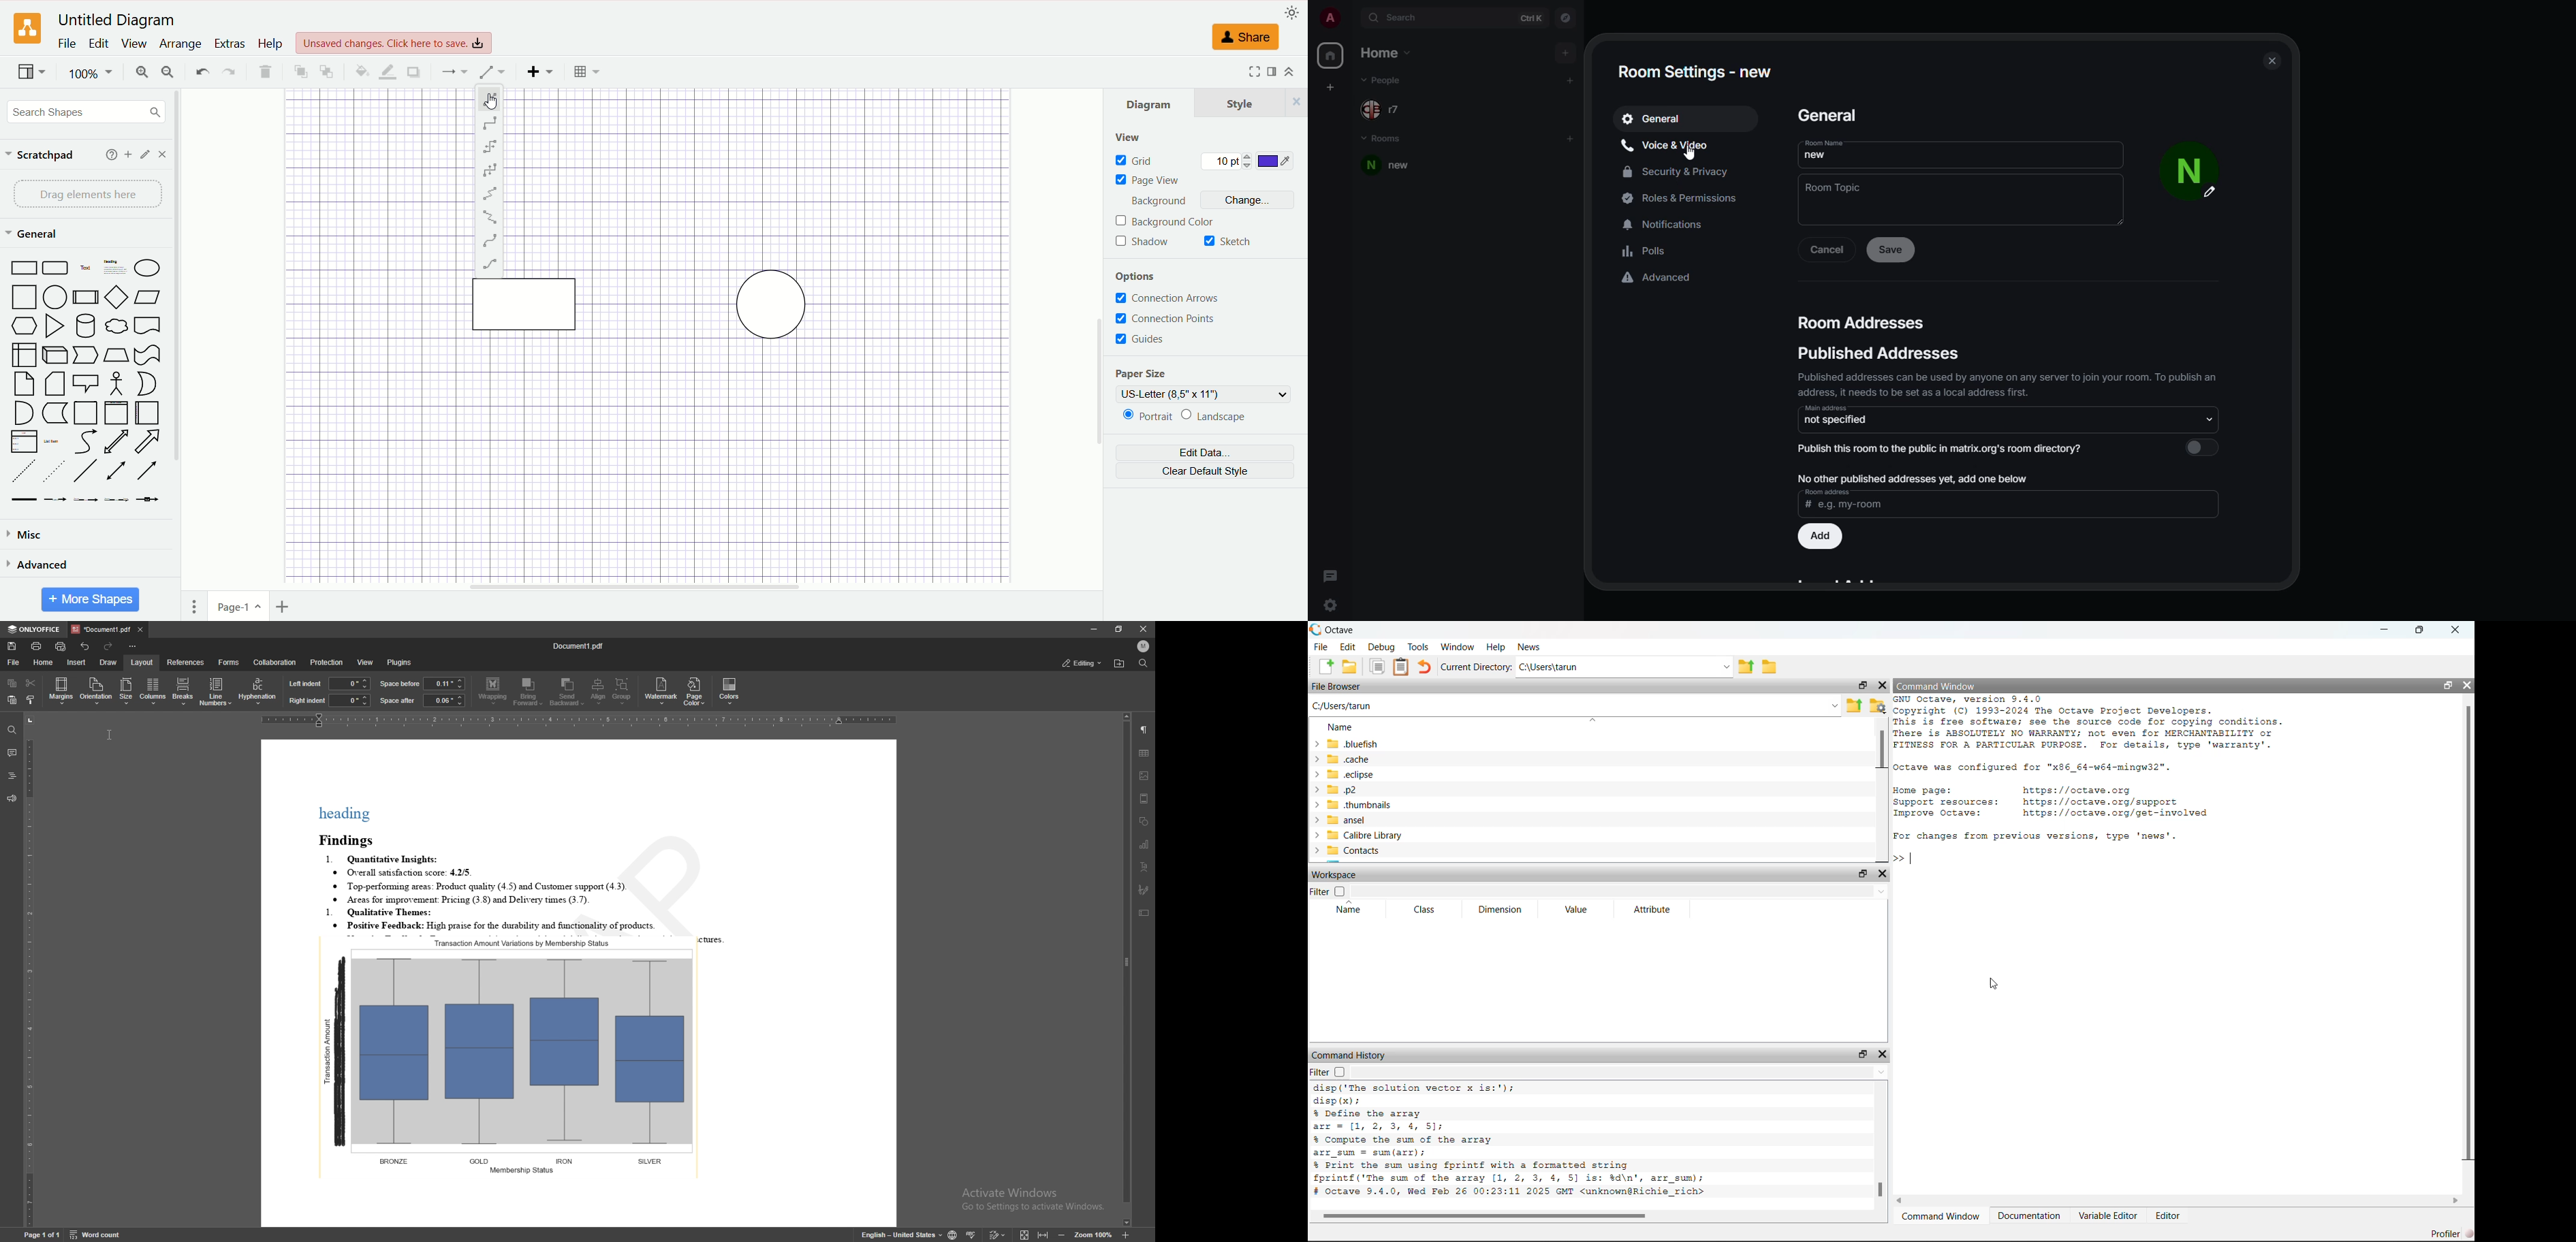  What do you see at coordinates (1769, 665) in the screenshot?
I see `Browse directories` at bounding box center [1769, 665].